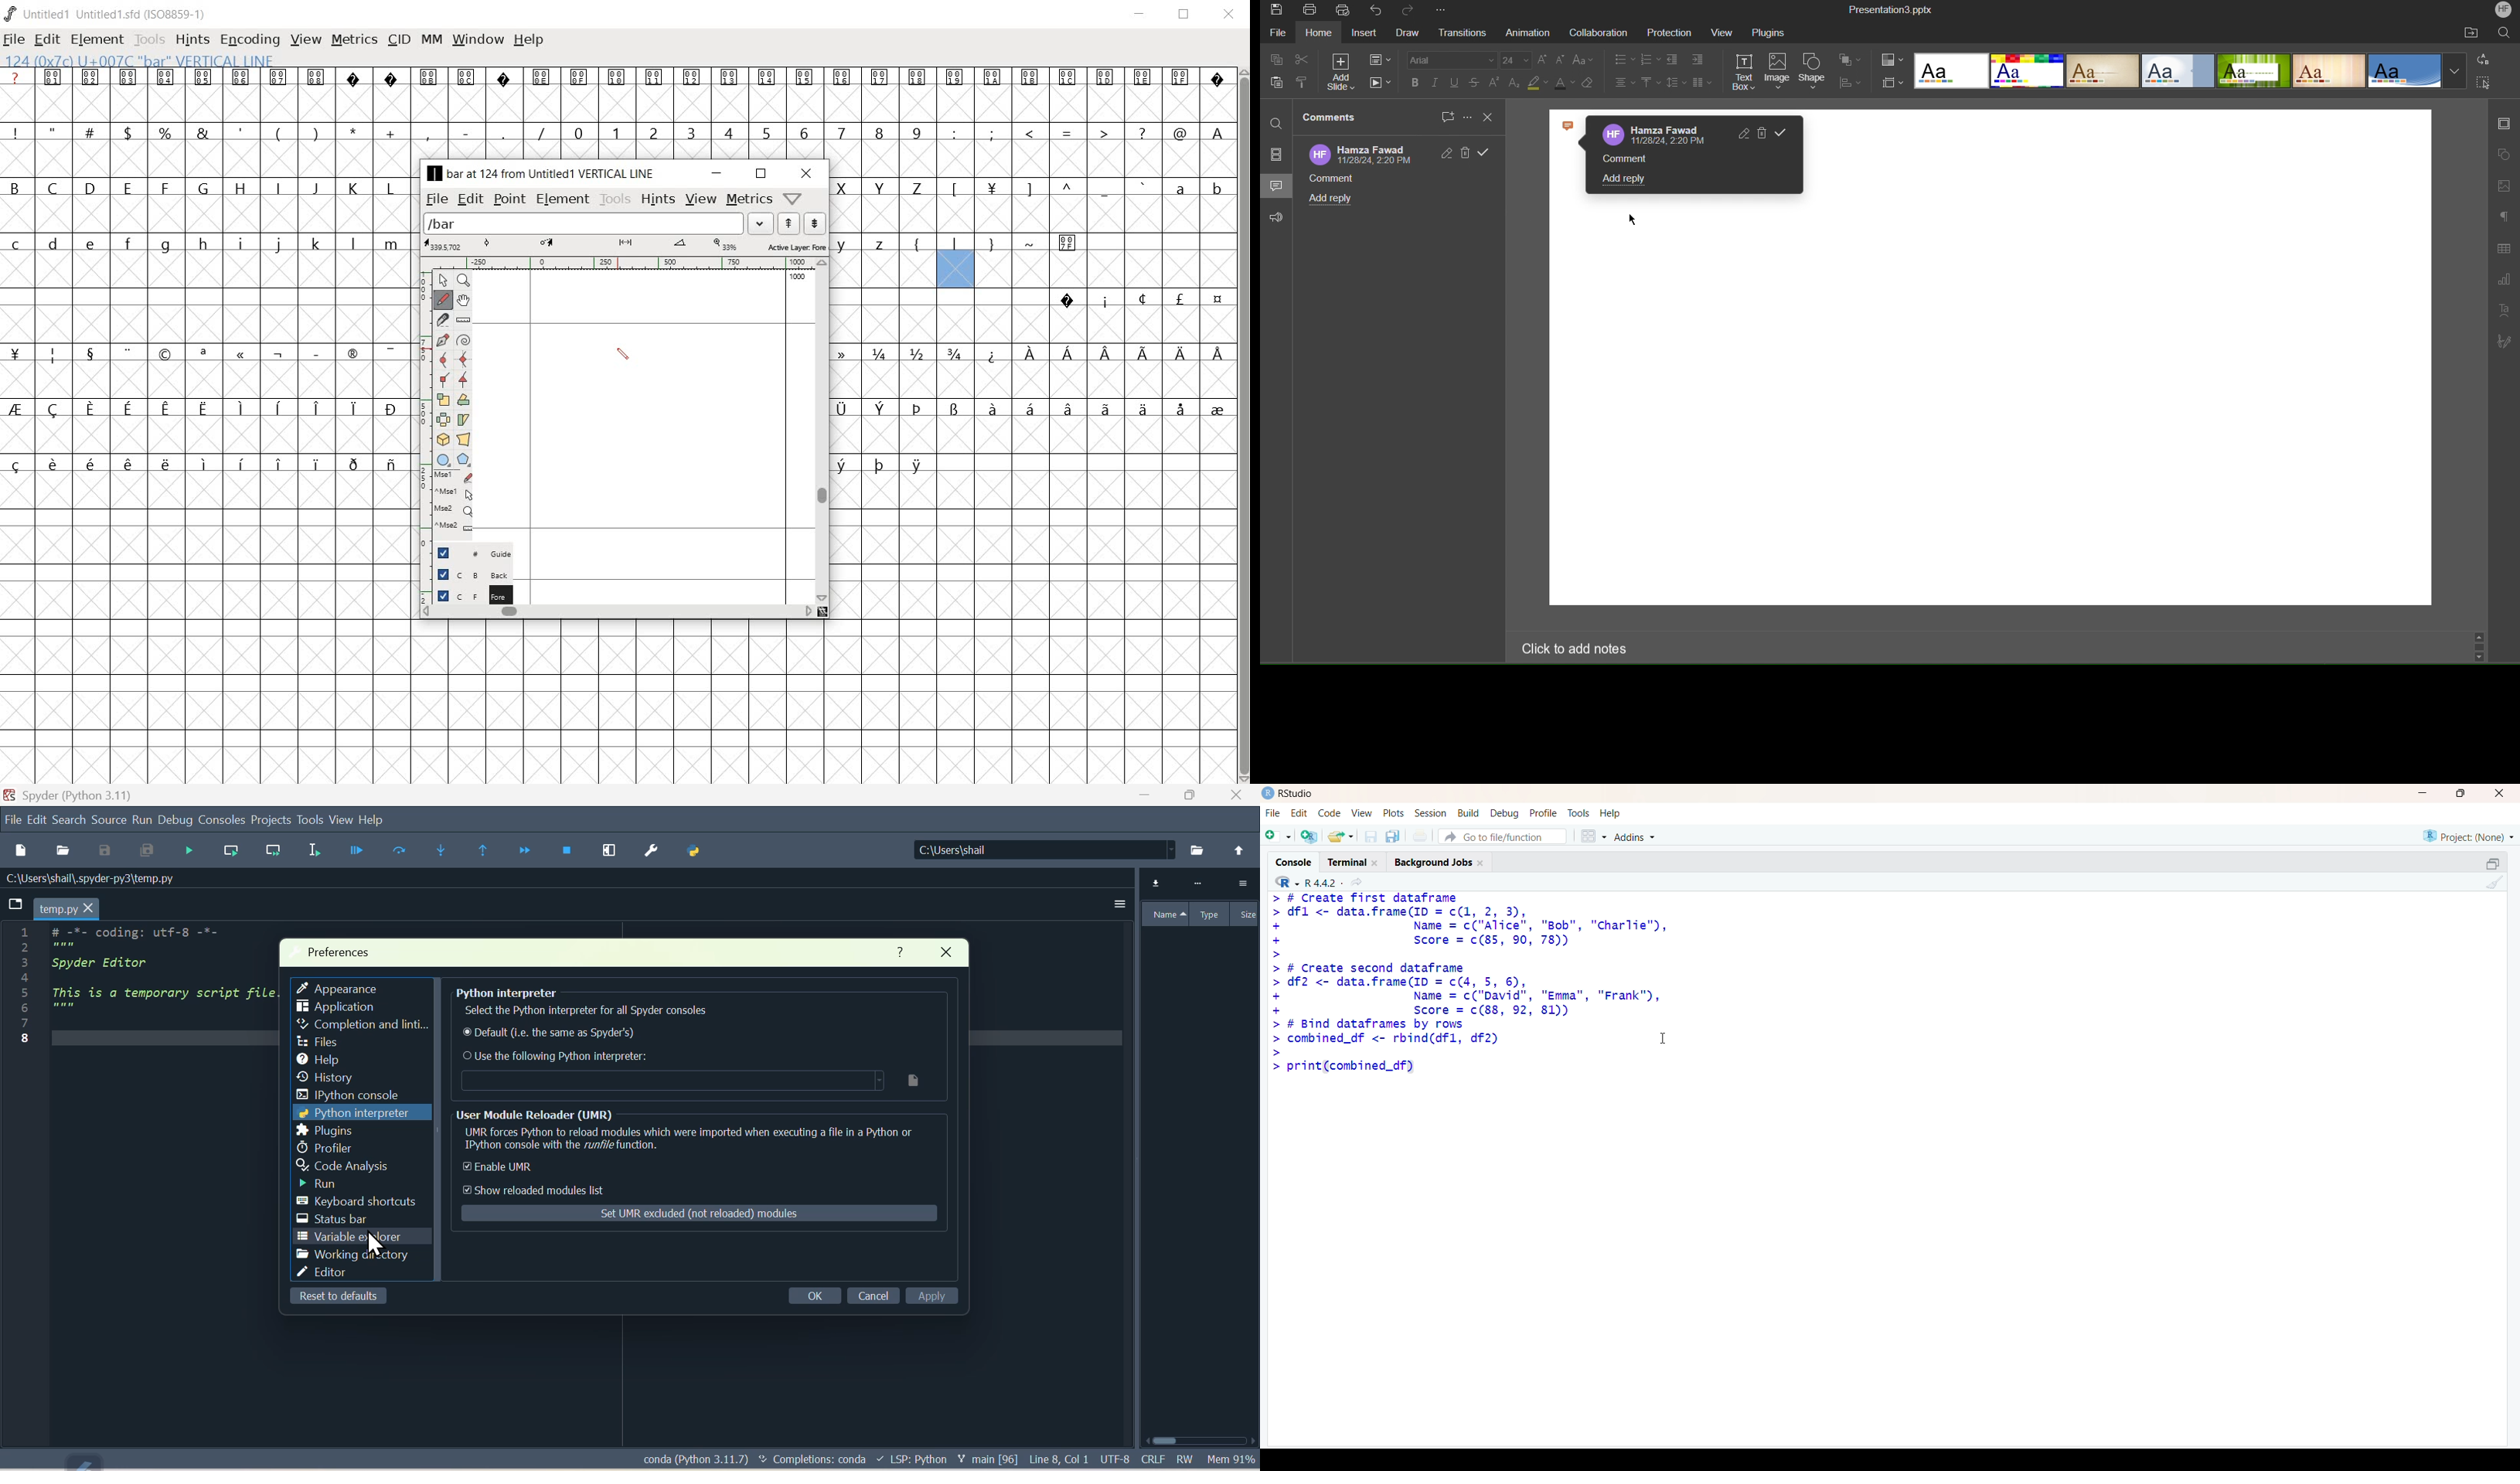 This screenshot has height=1484, width=2520. What do you see at coordinates (1278, 218) in the screenshot?
I see `Feedback and Support` at bounding box center [1278, 218].